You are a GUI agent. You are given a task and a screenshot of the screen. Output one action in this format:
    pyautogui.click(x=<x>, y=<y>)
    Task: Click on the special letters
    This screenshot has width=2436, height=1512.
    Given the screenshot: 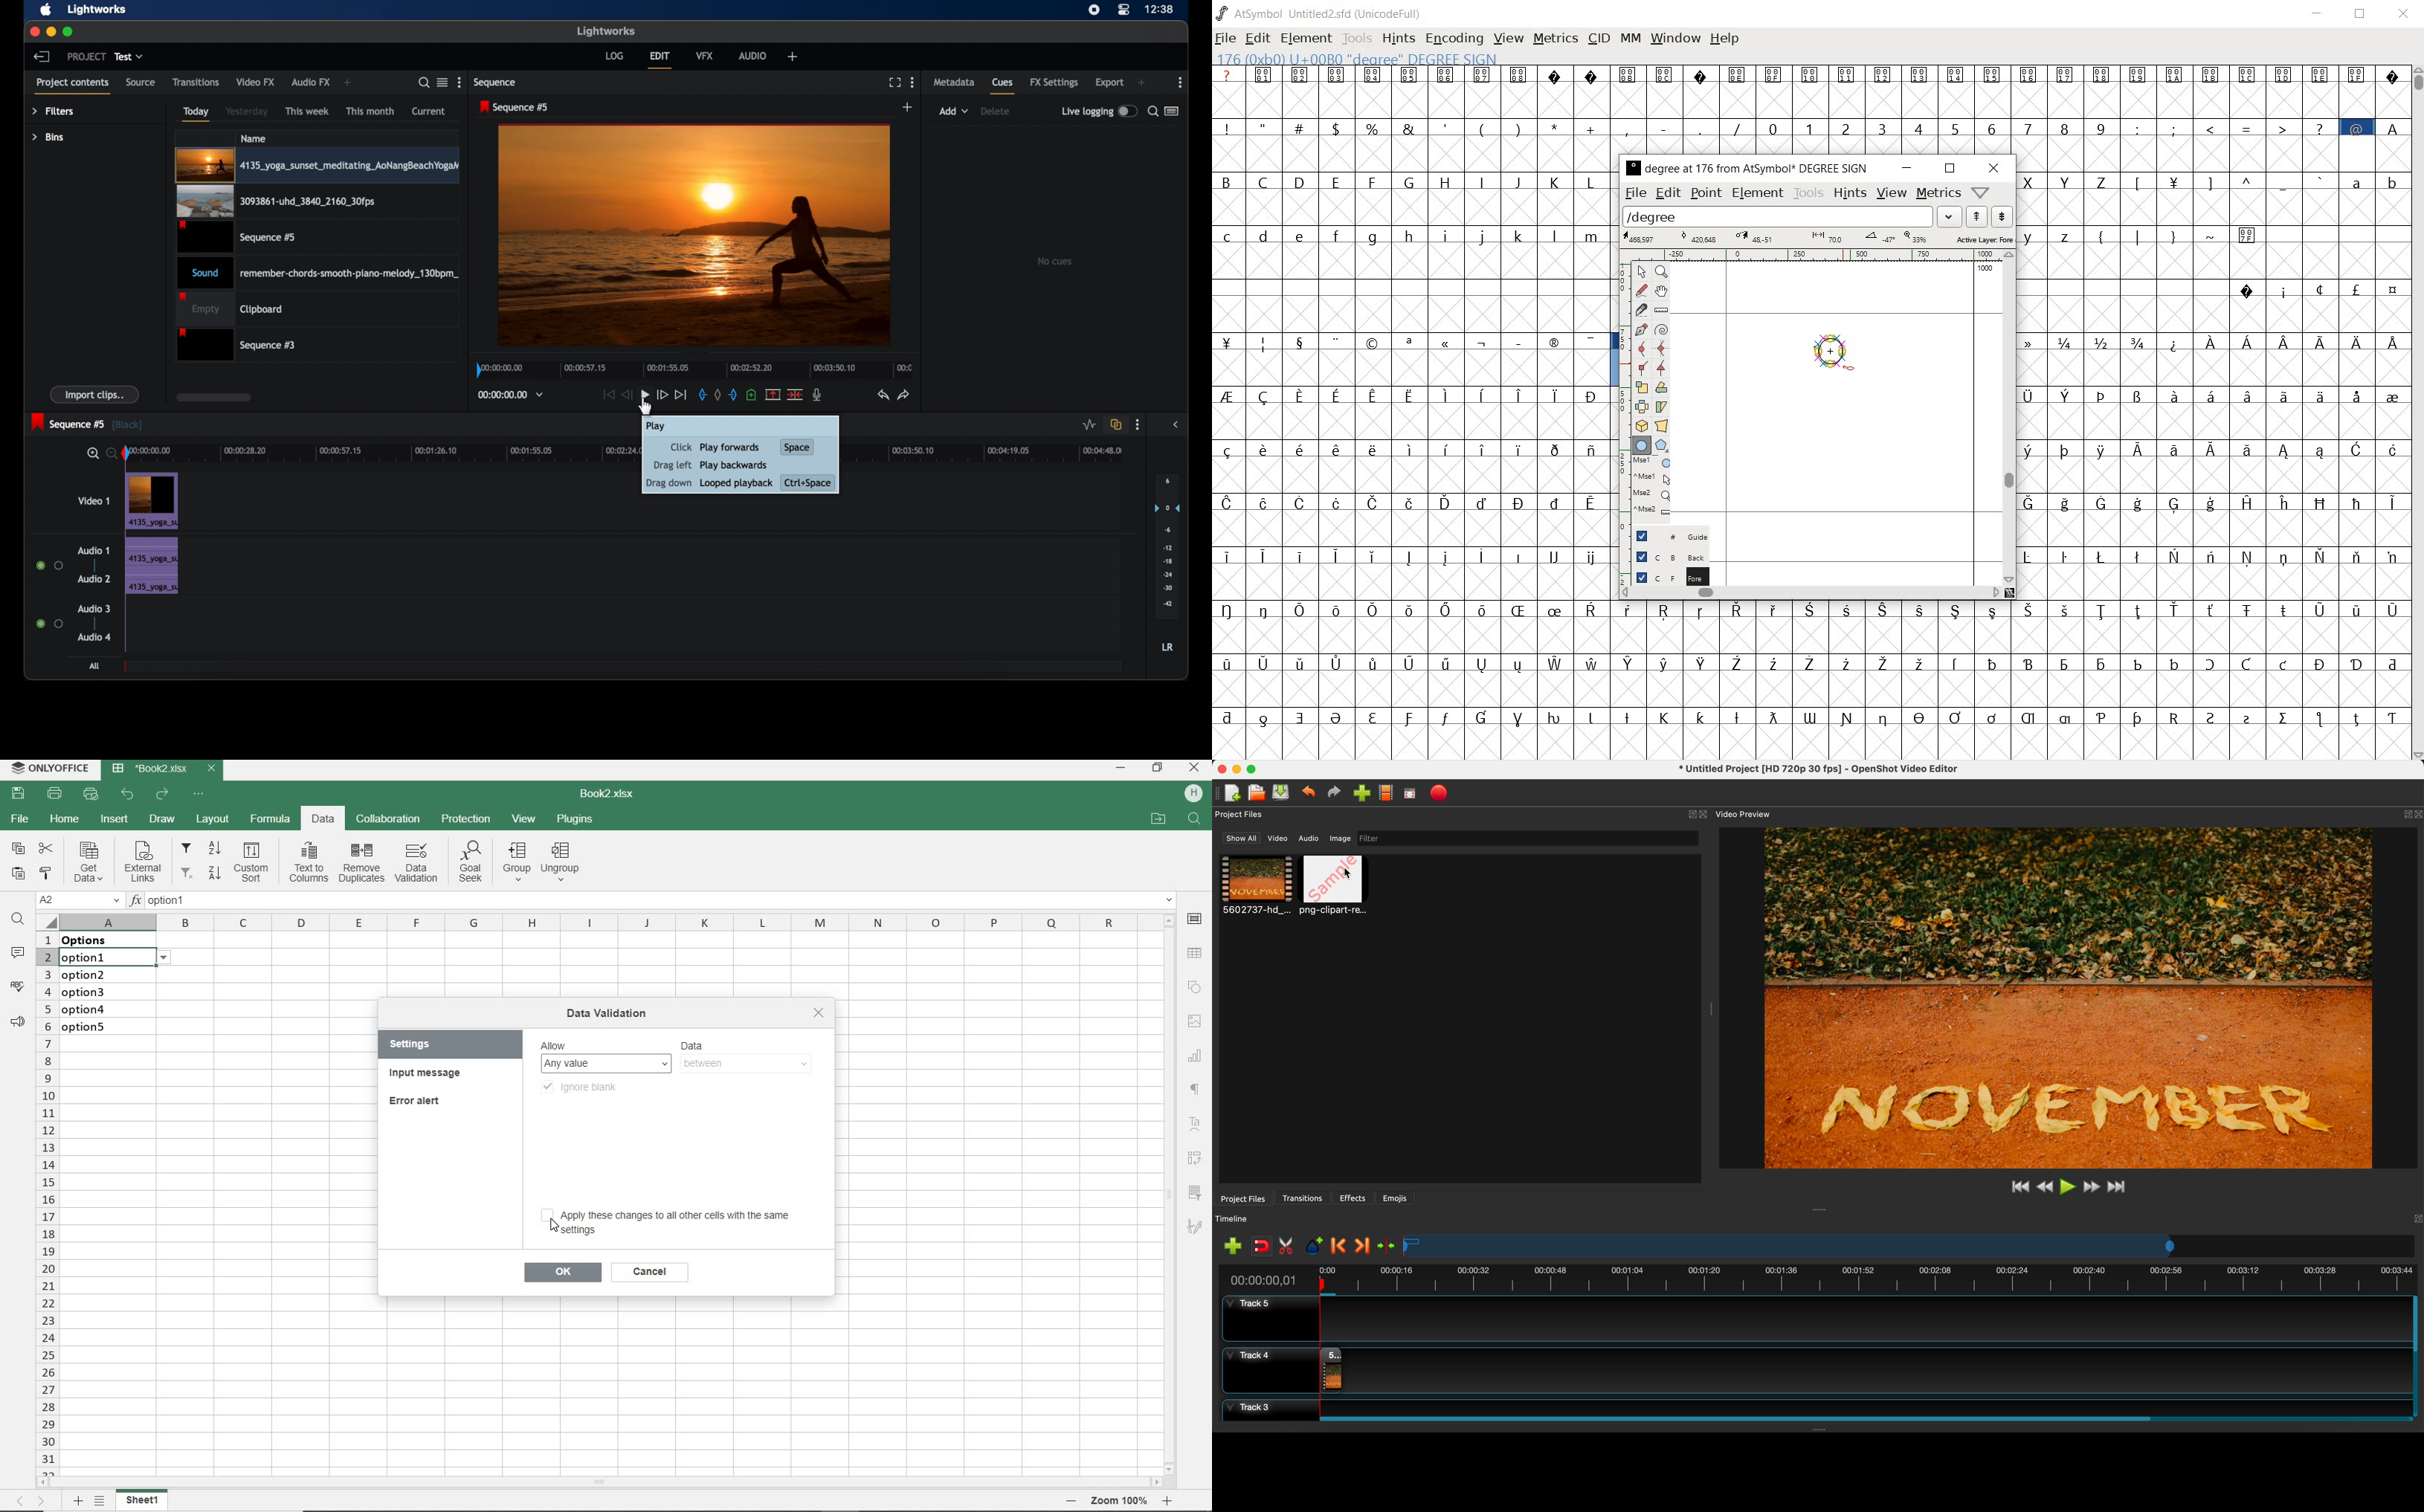 What is the action you would take?
    pyautogui.click(x=2011, y=611)
    